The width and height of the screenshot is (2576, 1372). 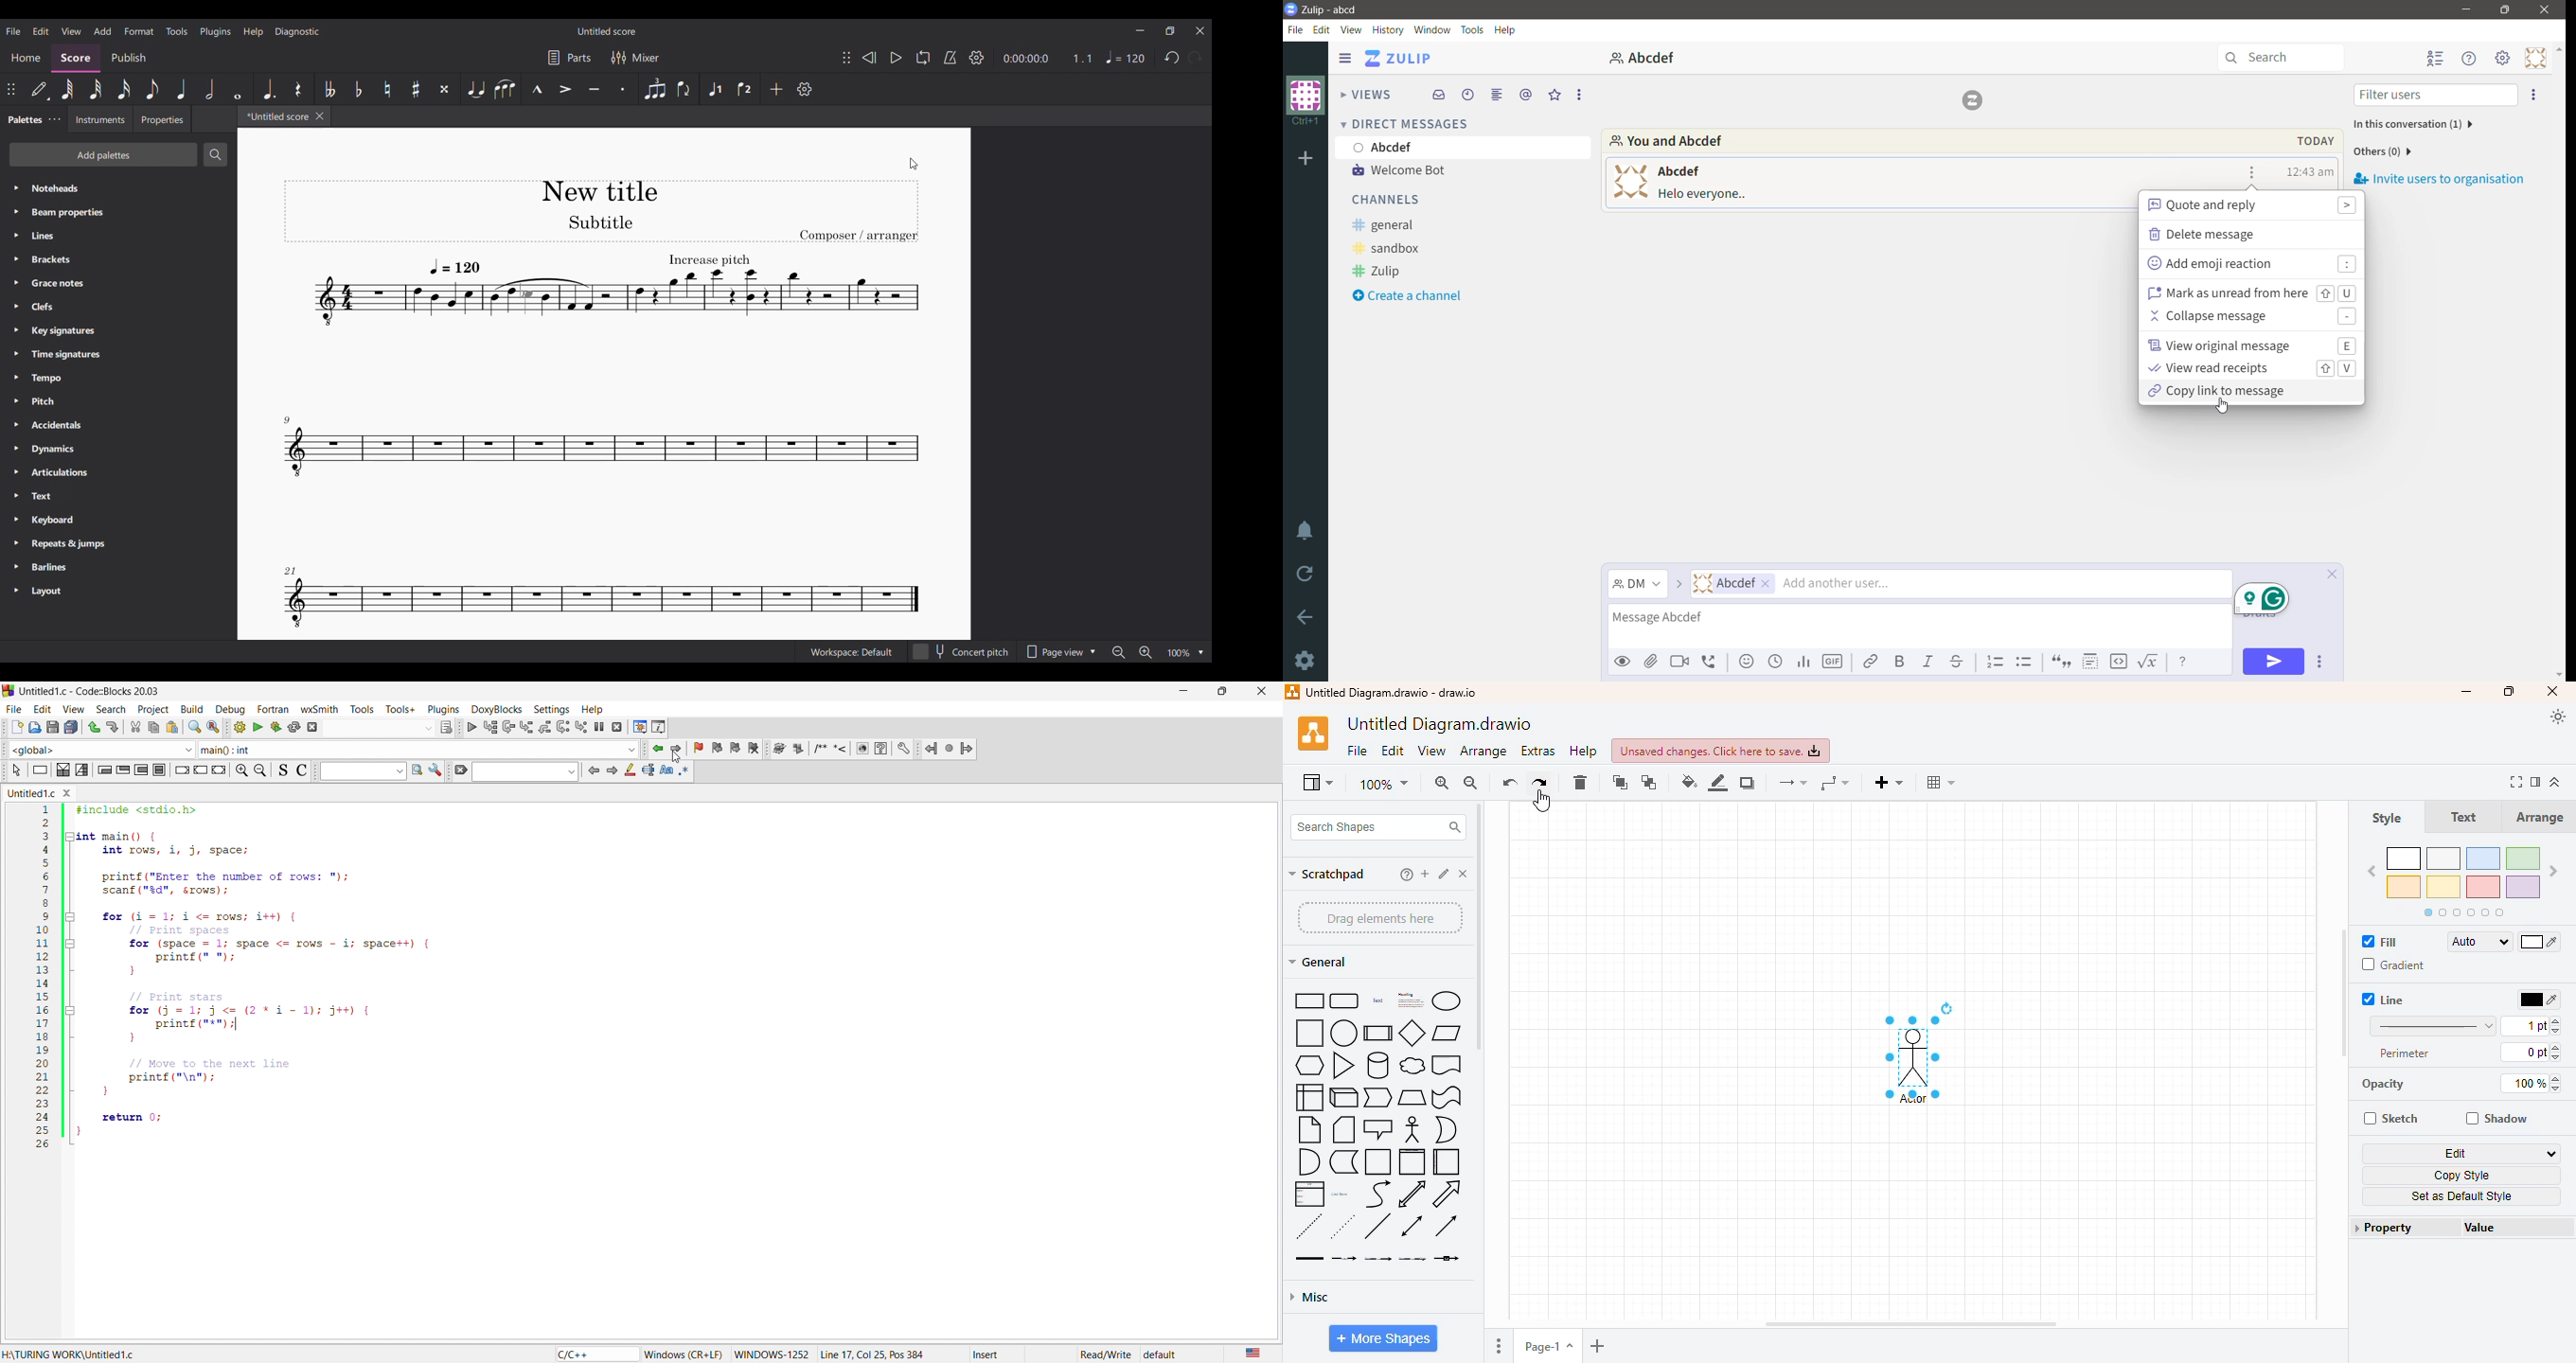 What do you see at coordinates (34, 728) in the screenshot?
I see `open file` at bounding box center [34, 728].